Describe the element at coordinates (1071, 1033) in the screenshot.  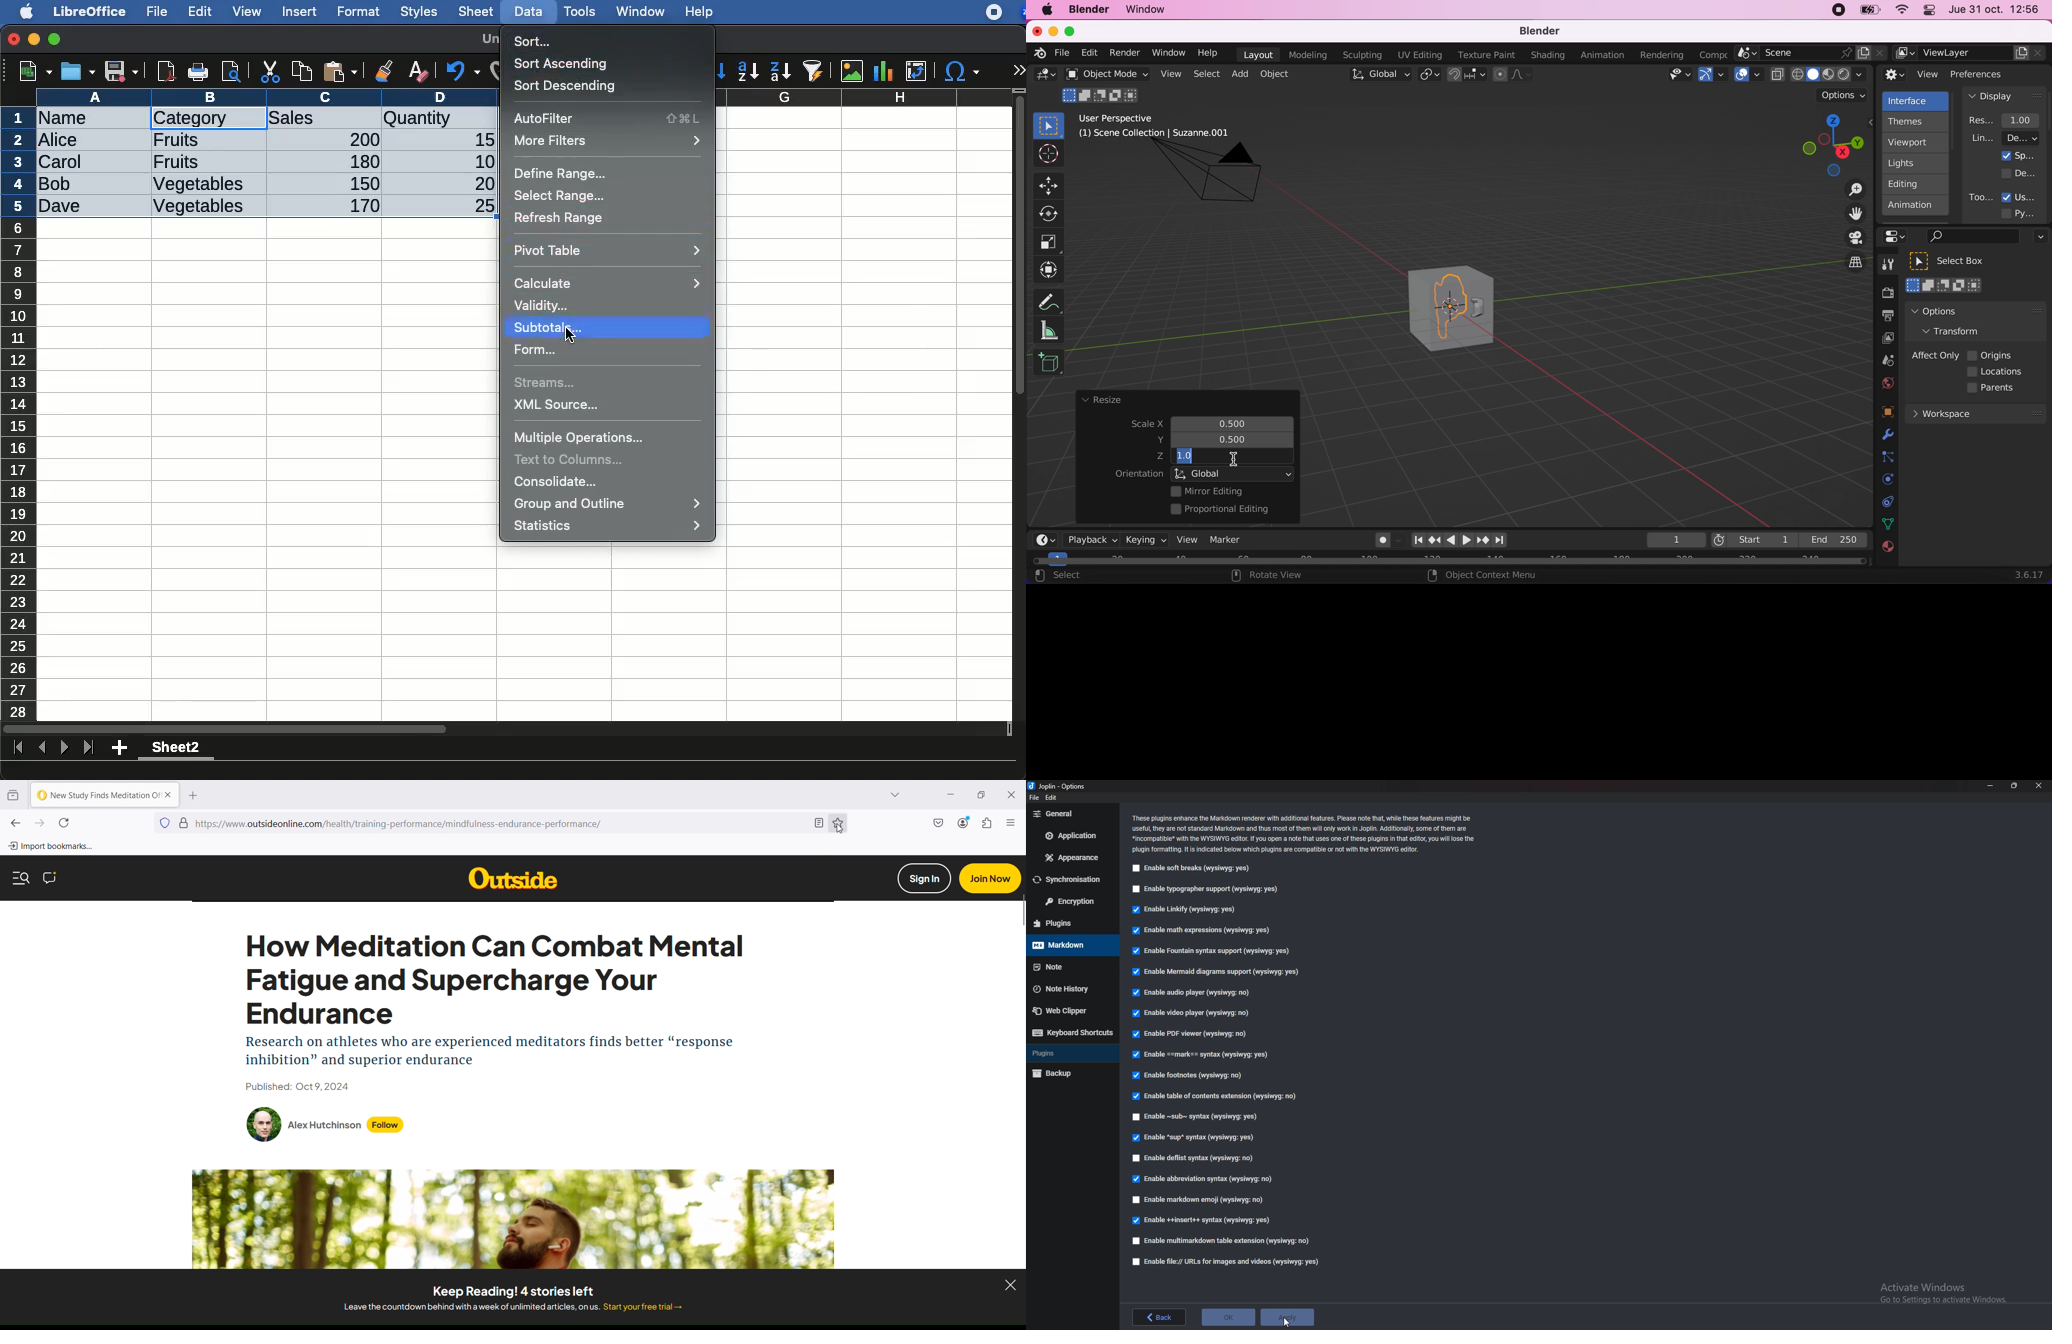
I see `Keyboard shortcuts` at that location.